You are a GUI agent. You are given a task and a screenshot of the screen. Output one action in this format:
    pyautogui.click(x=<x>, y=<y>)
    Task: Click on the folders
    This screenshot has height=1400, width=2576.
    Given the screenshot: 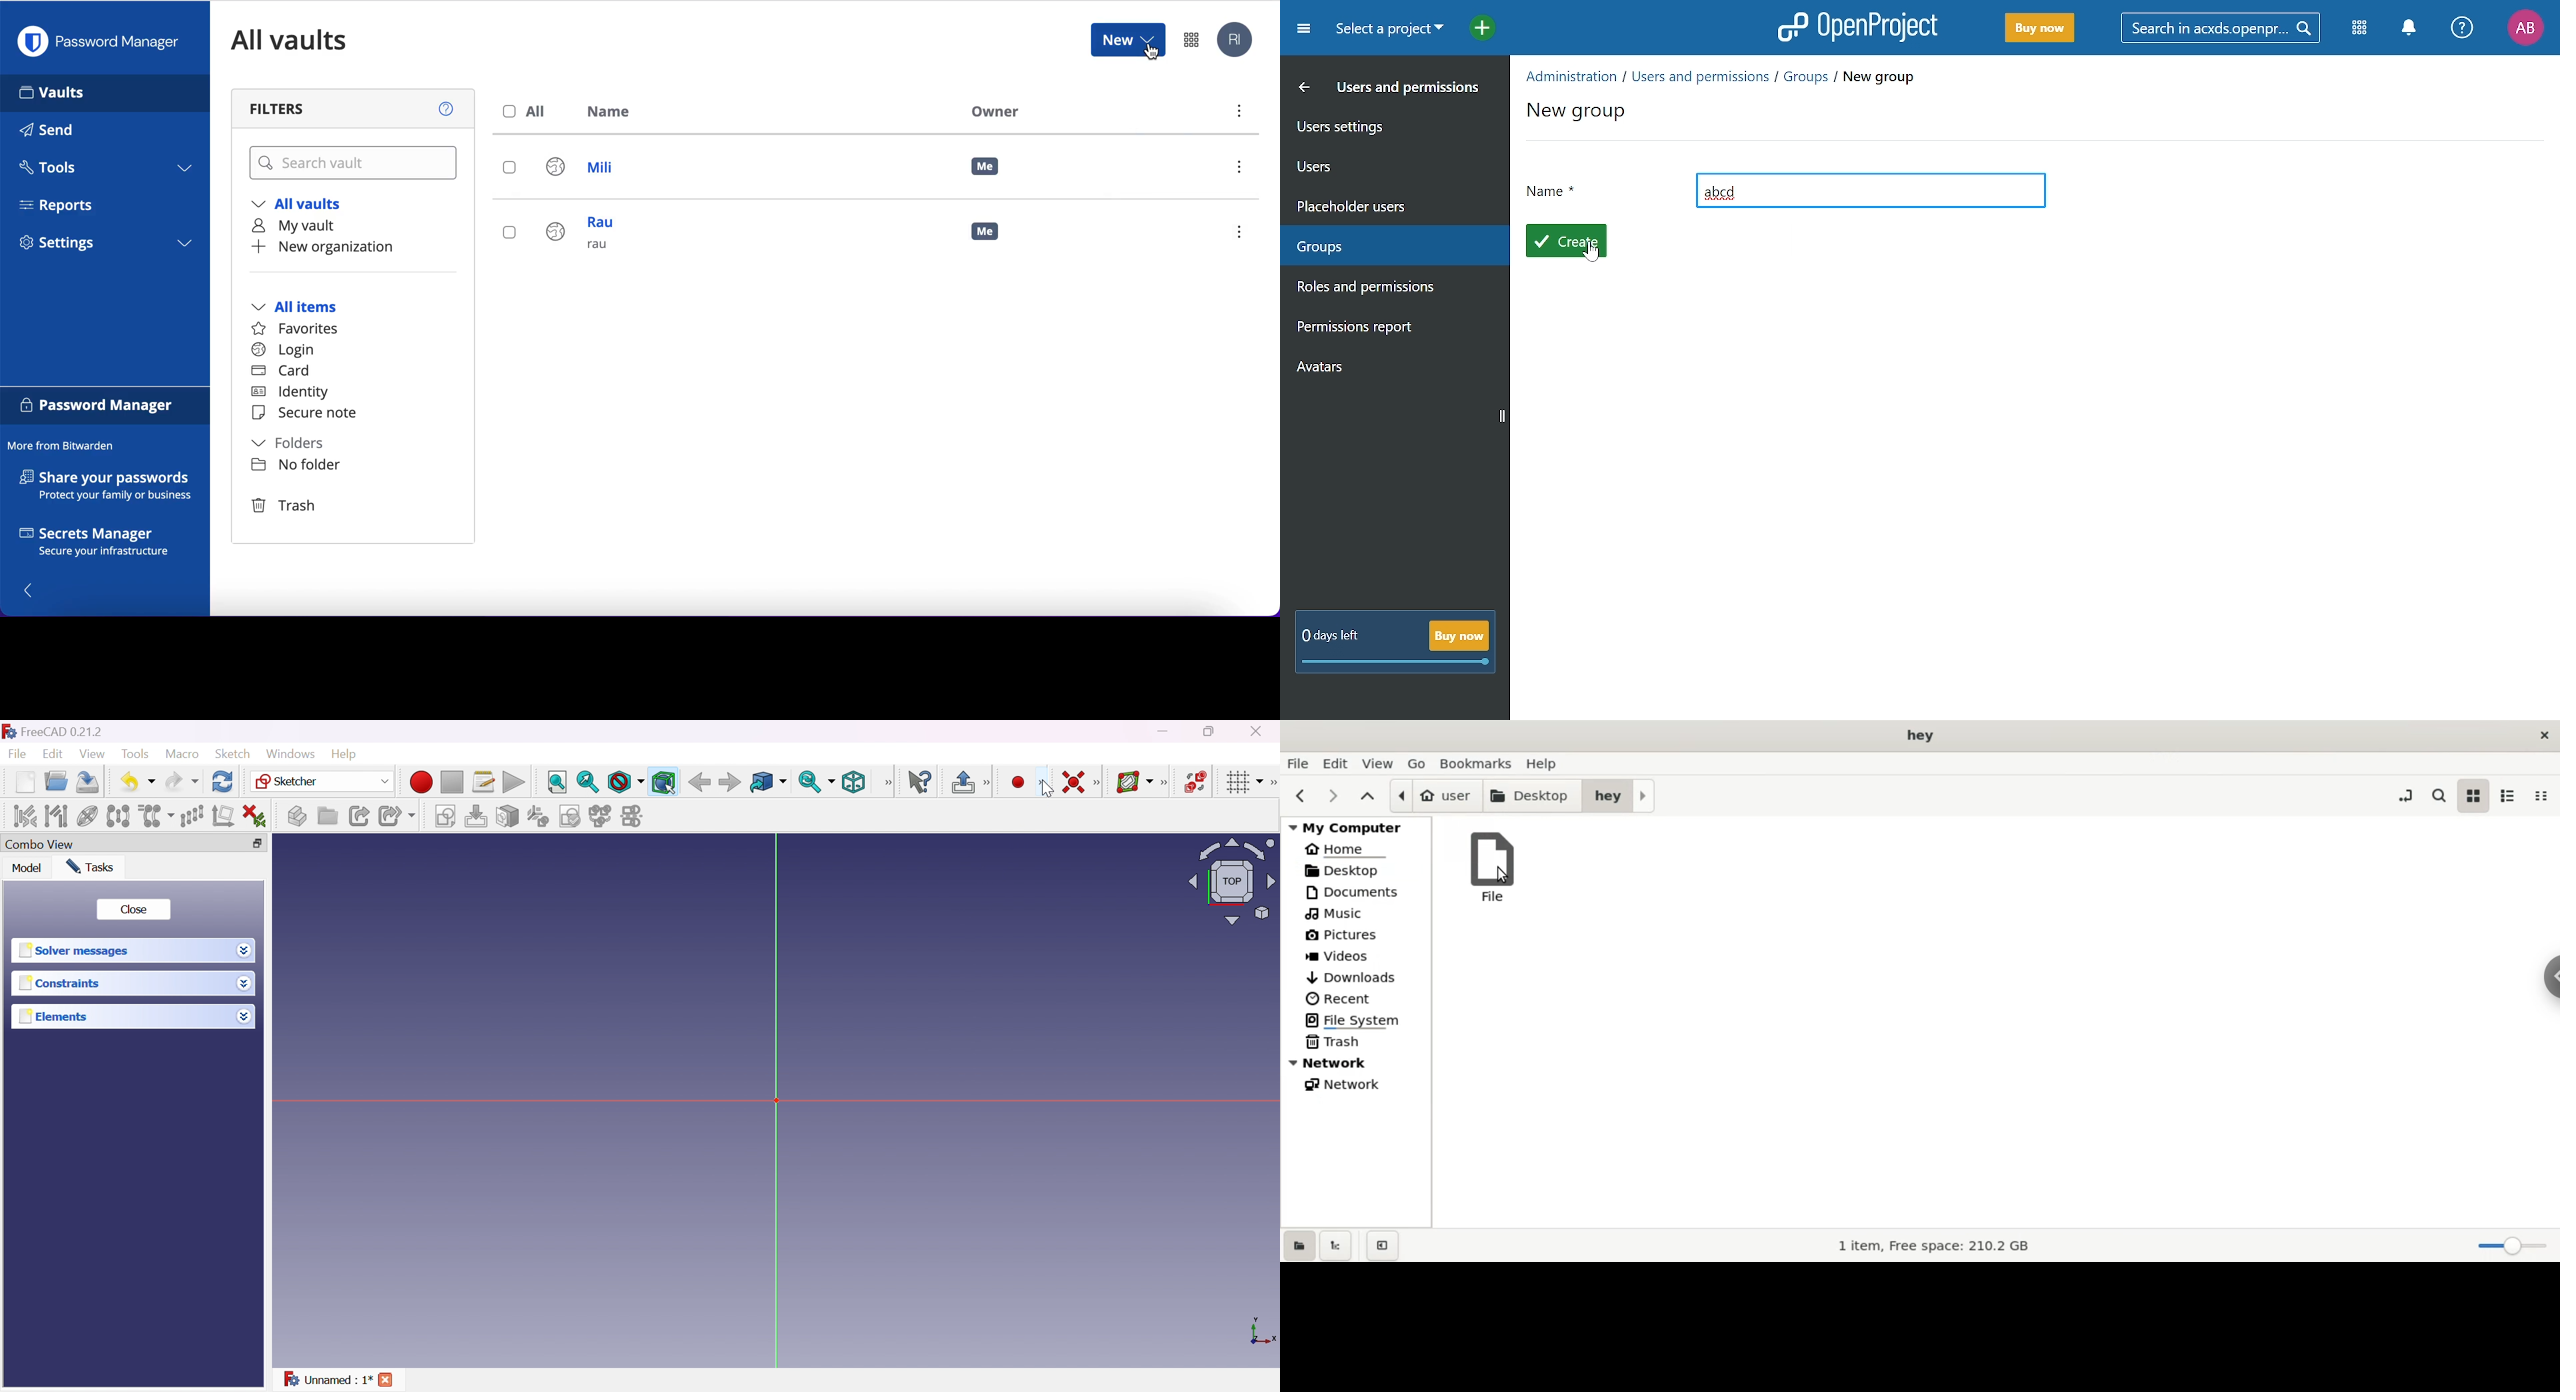 What is the action you would take?
    pyautogui.click(x=298, y=444)
    